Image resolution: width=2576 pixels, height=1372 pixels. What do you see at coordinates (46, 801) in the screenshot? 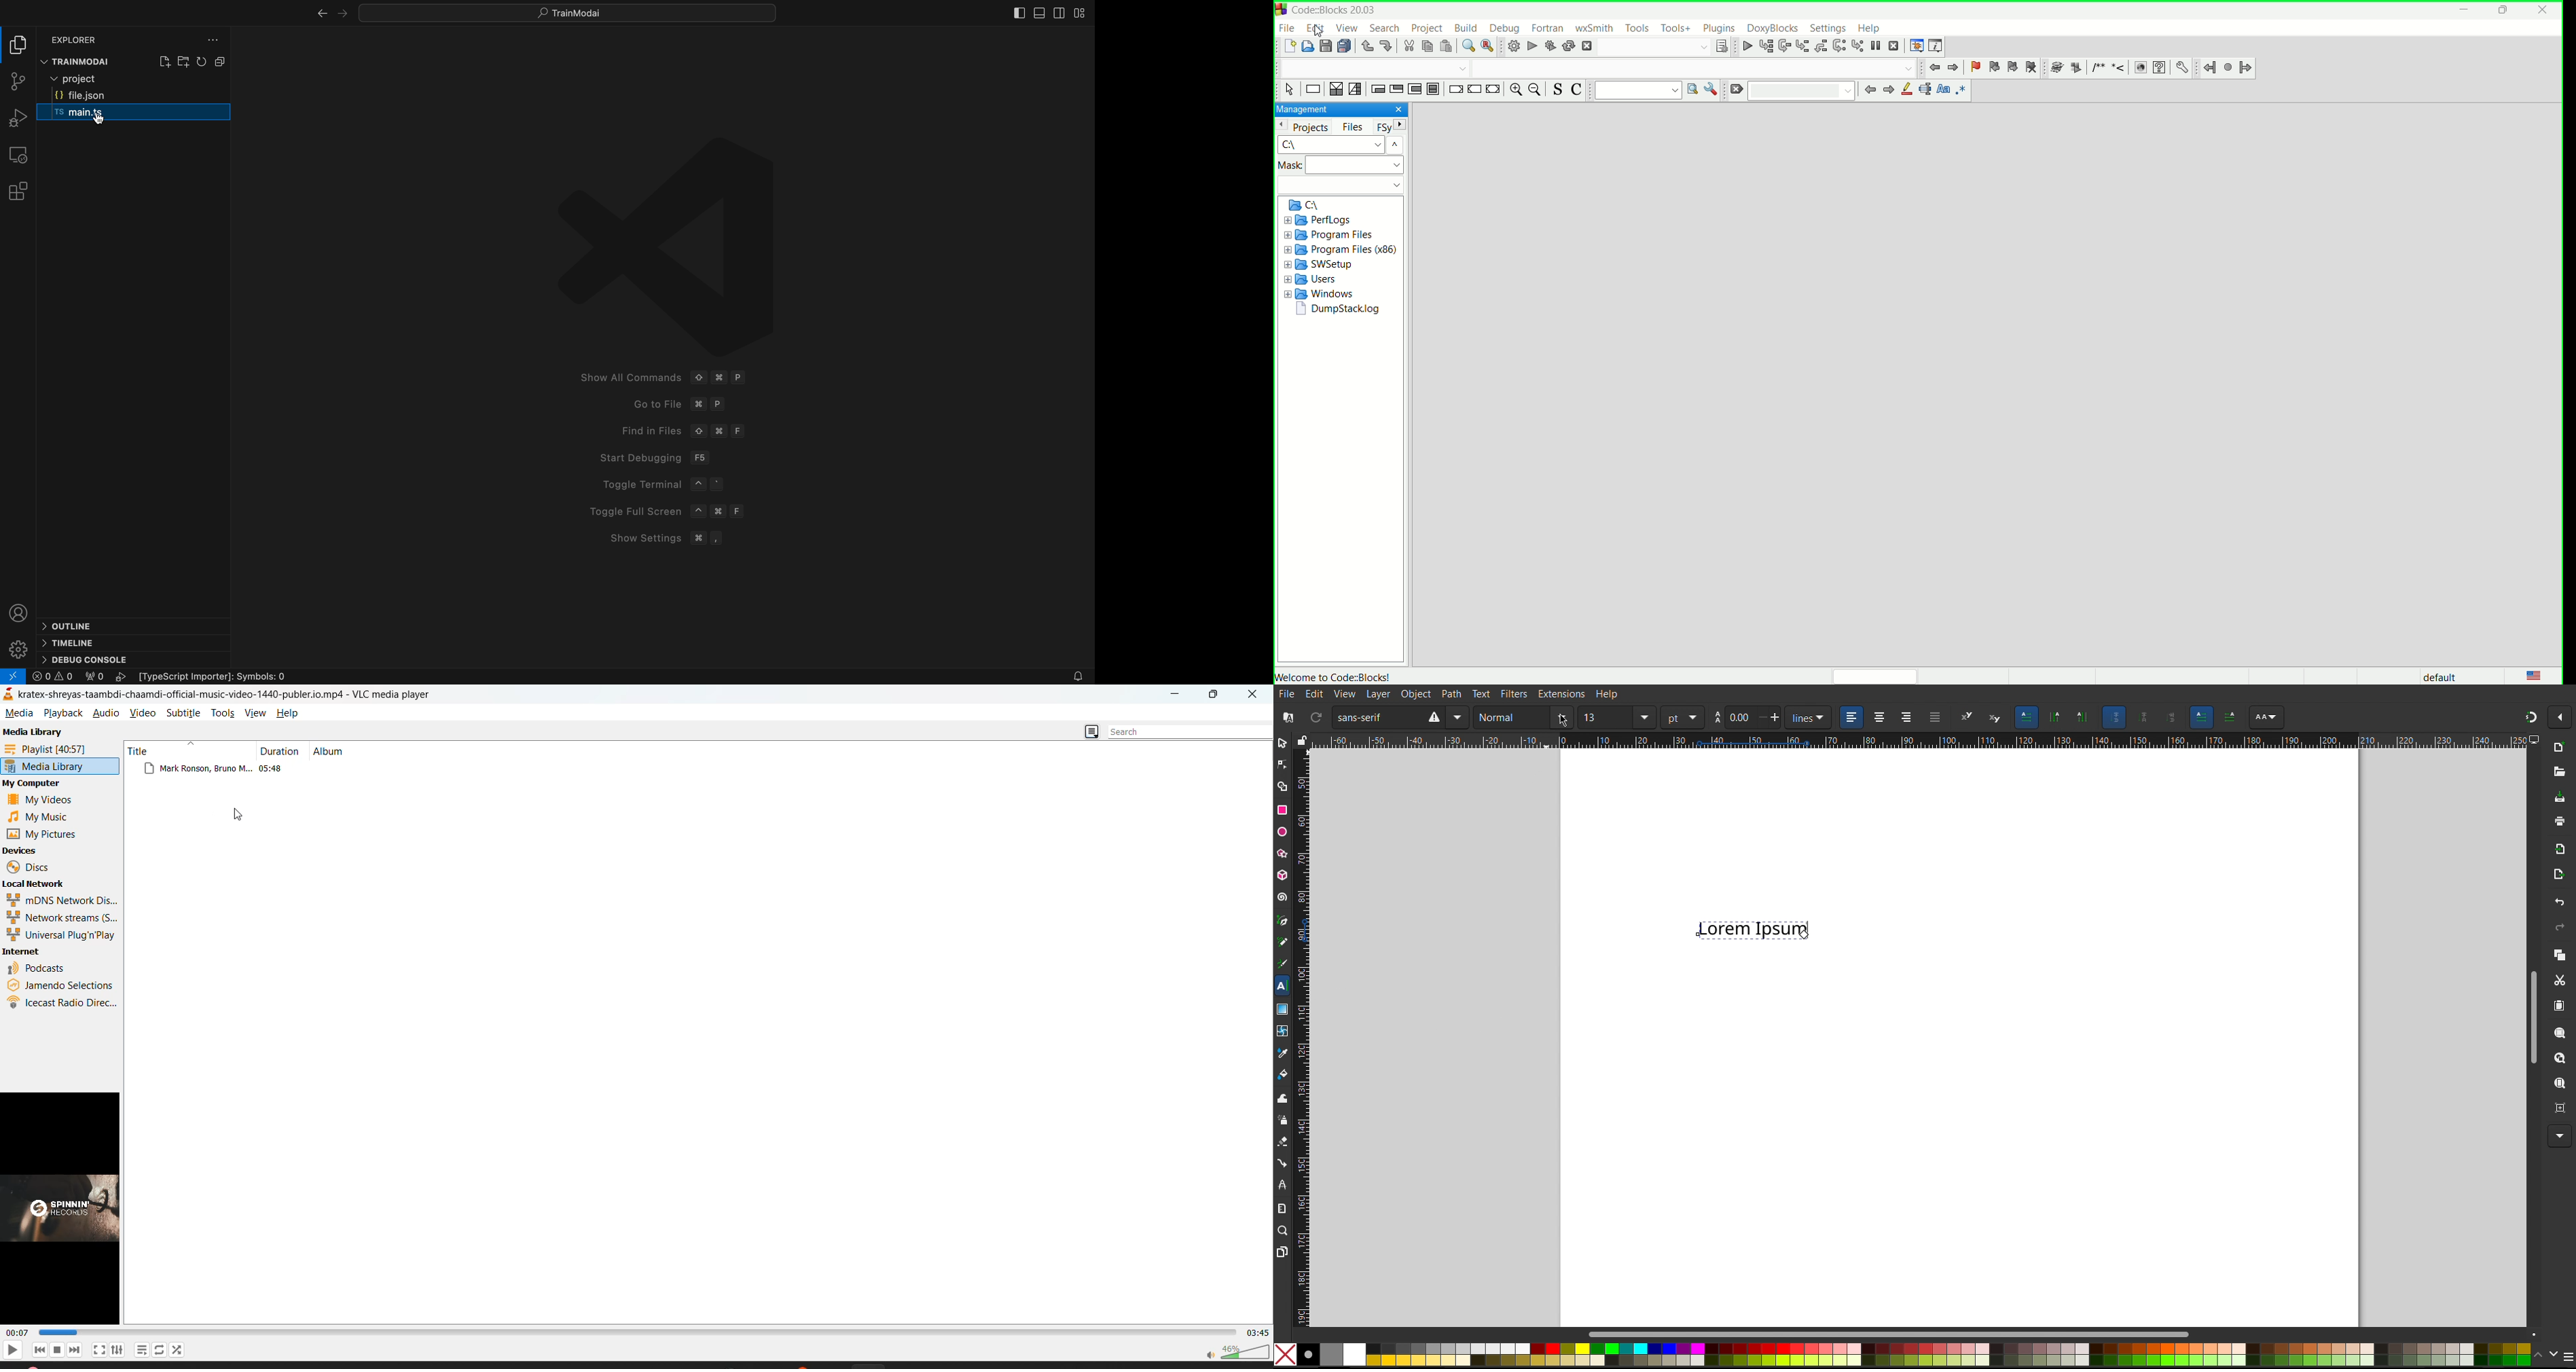
I see `videos` at bounding box center [46, 801].